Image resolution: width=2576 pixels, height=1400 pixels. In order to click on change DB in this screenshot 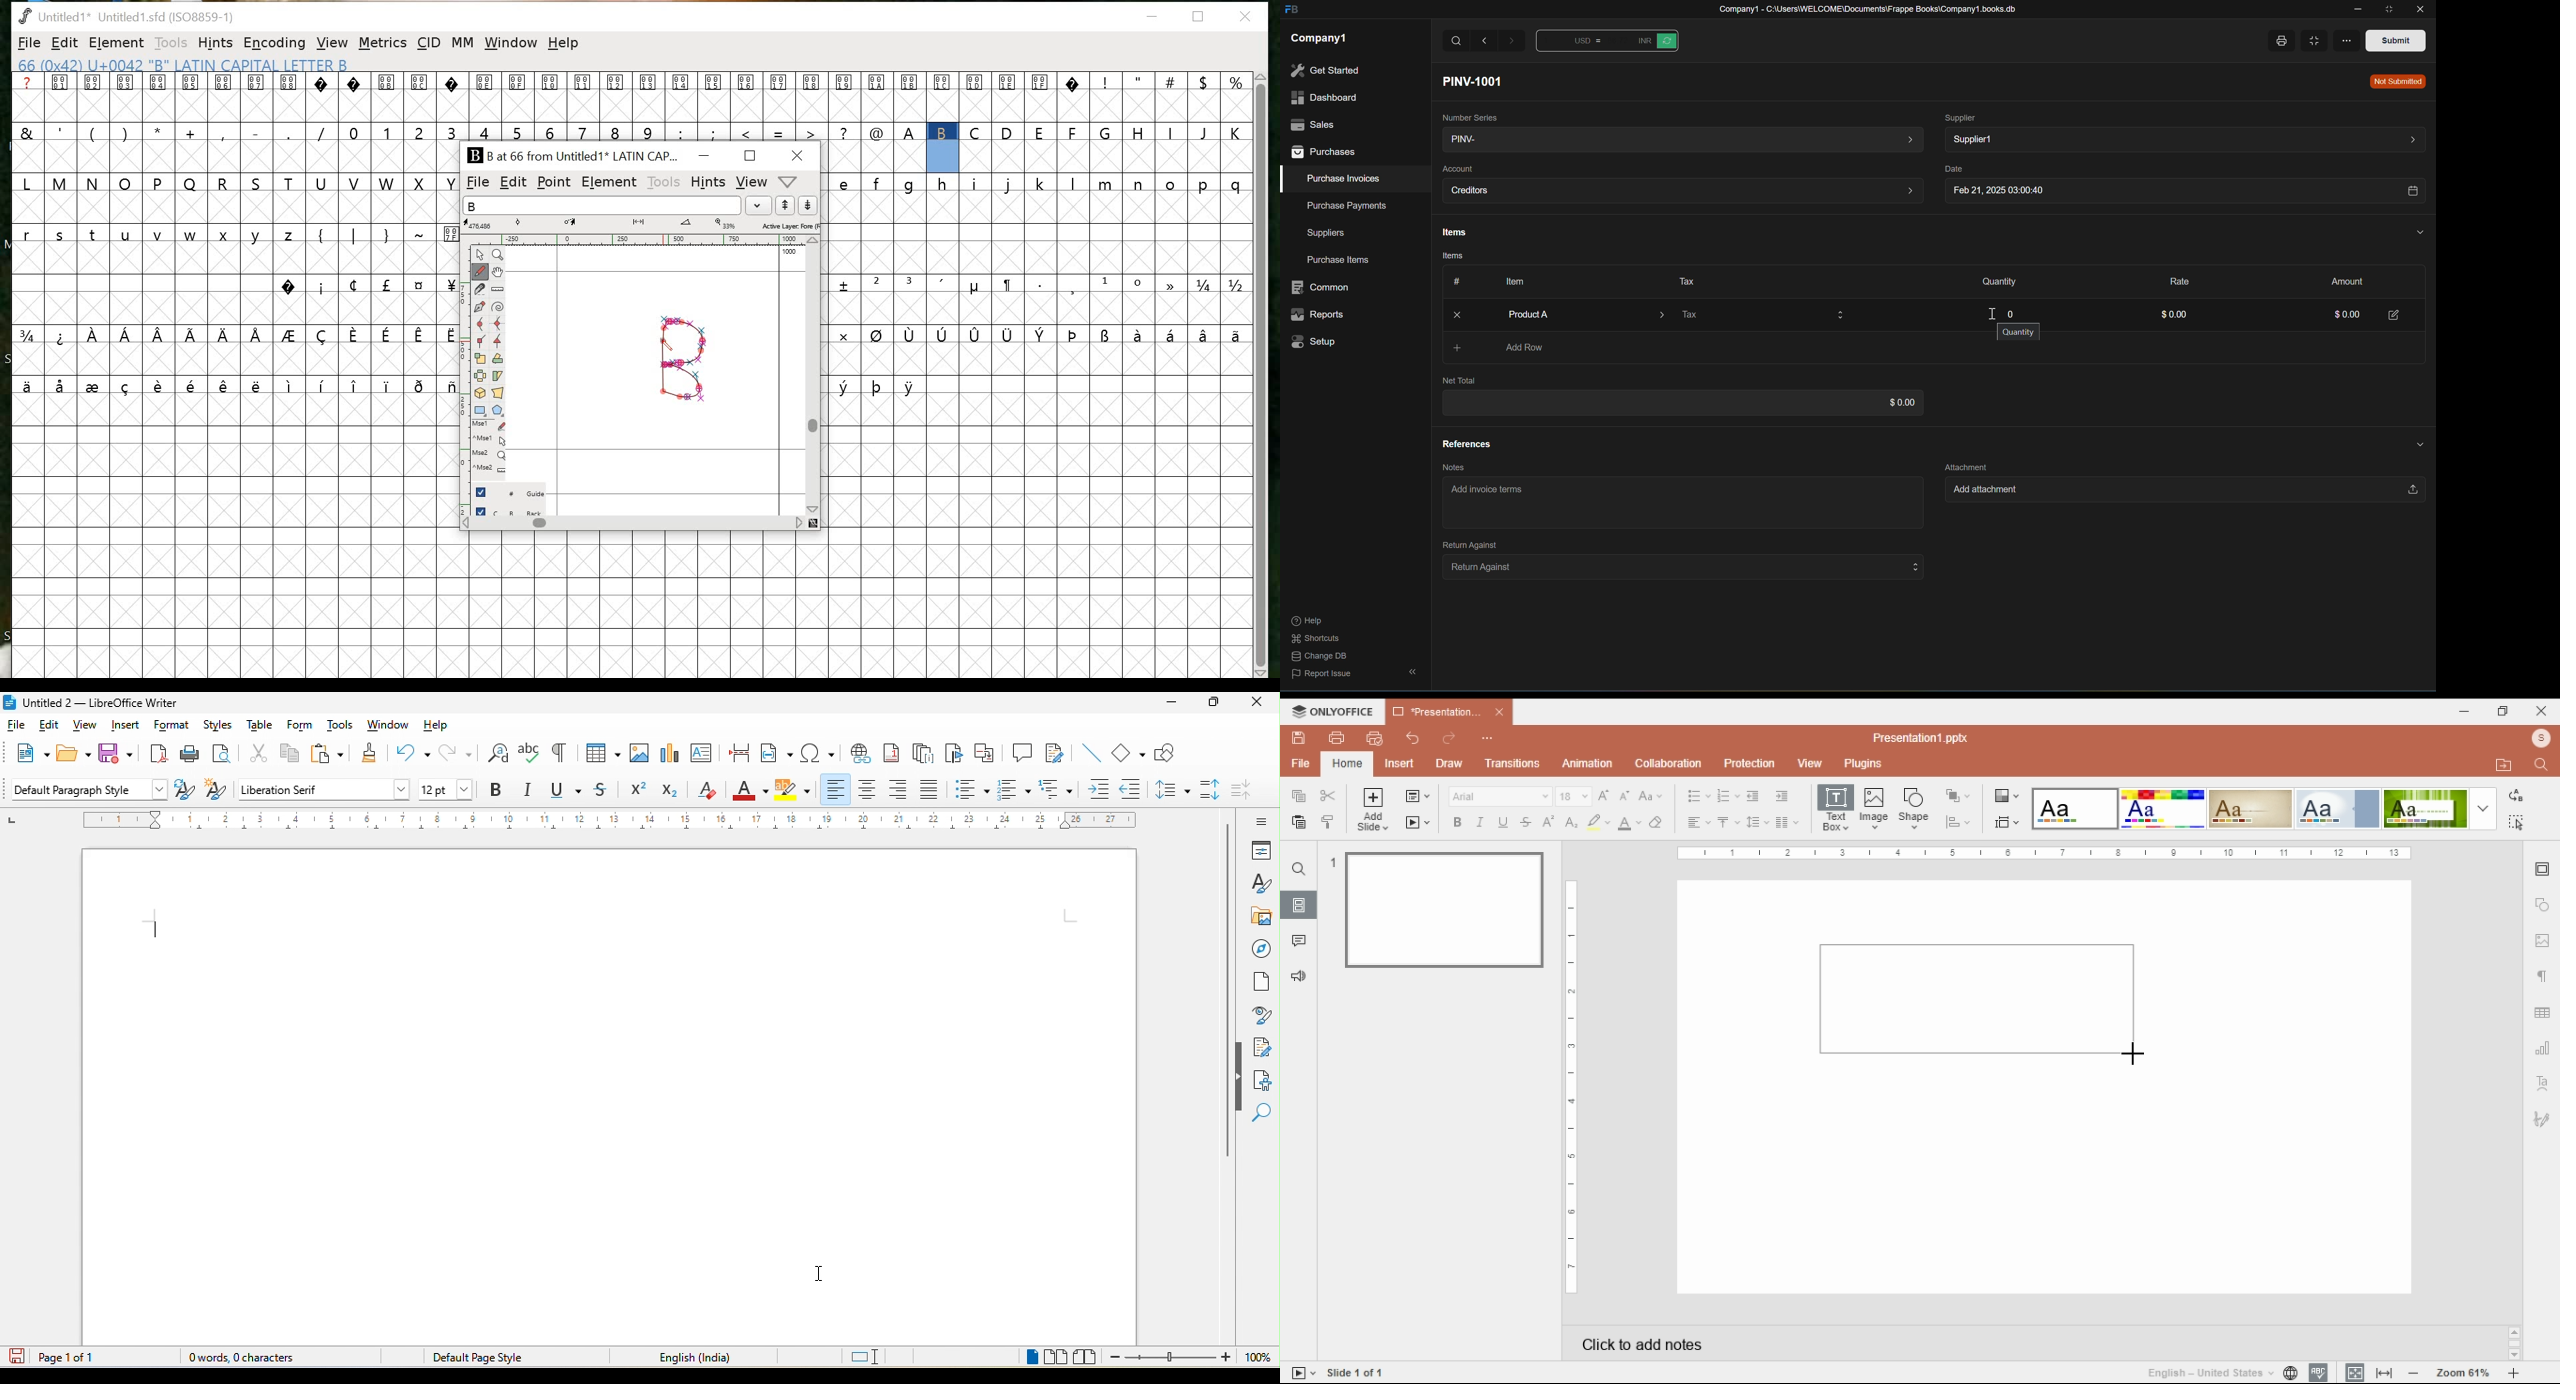, I will do `click(1317, 657)`.